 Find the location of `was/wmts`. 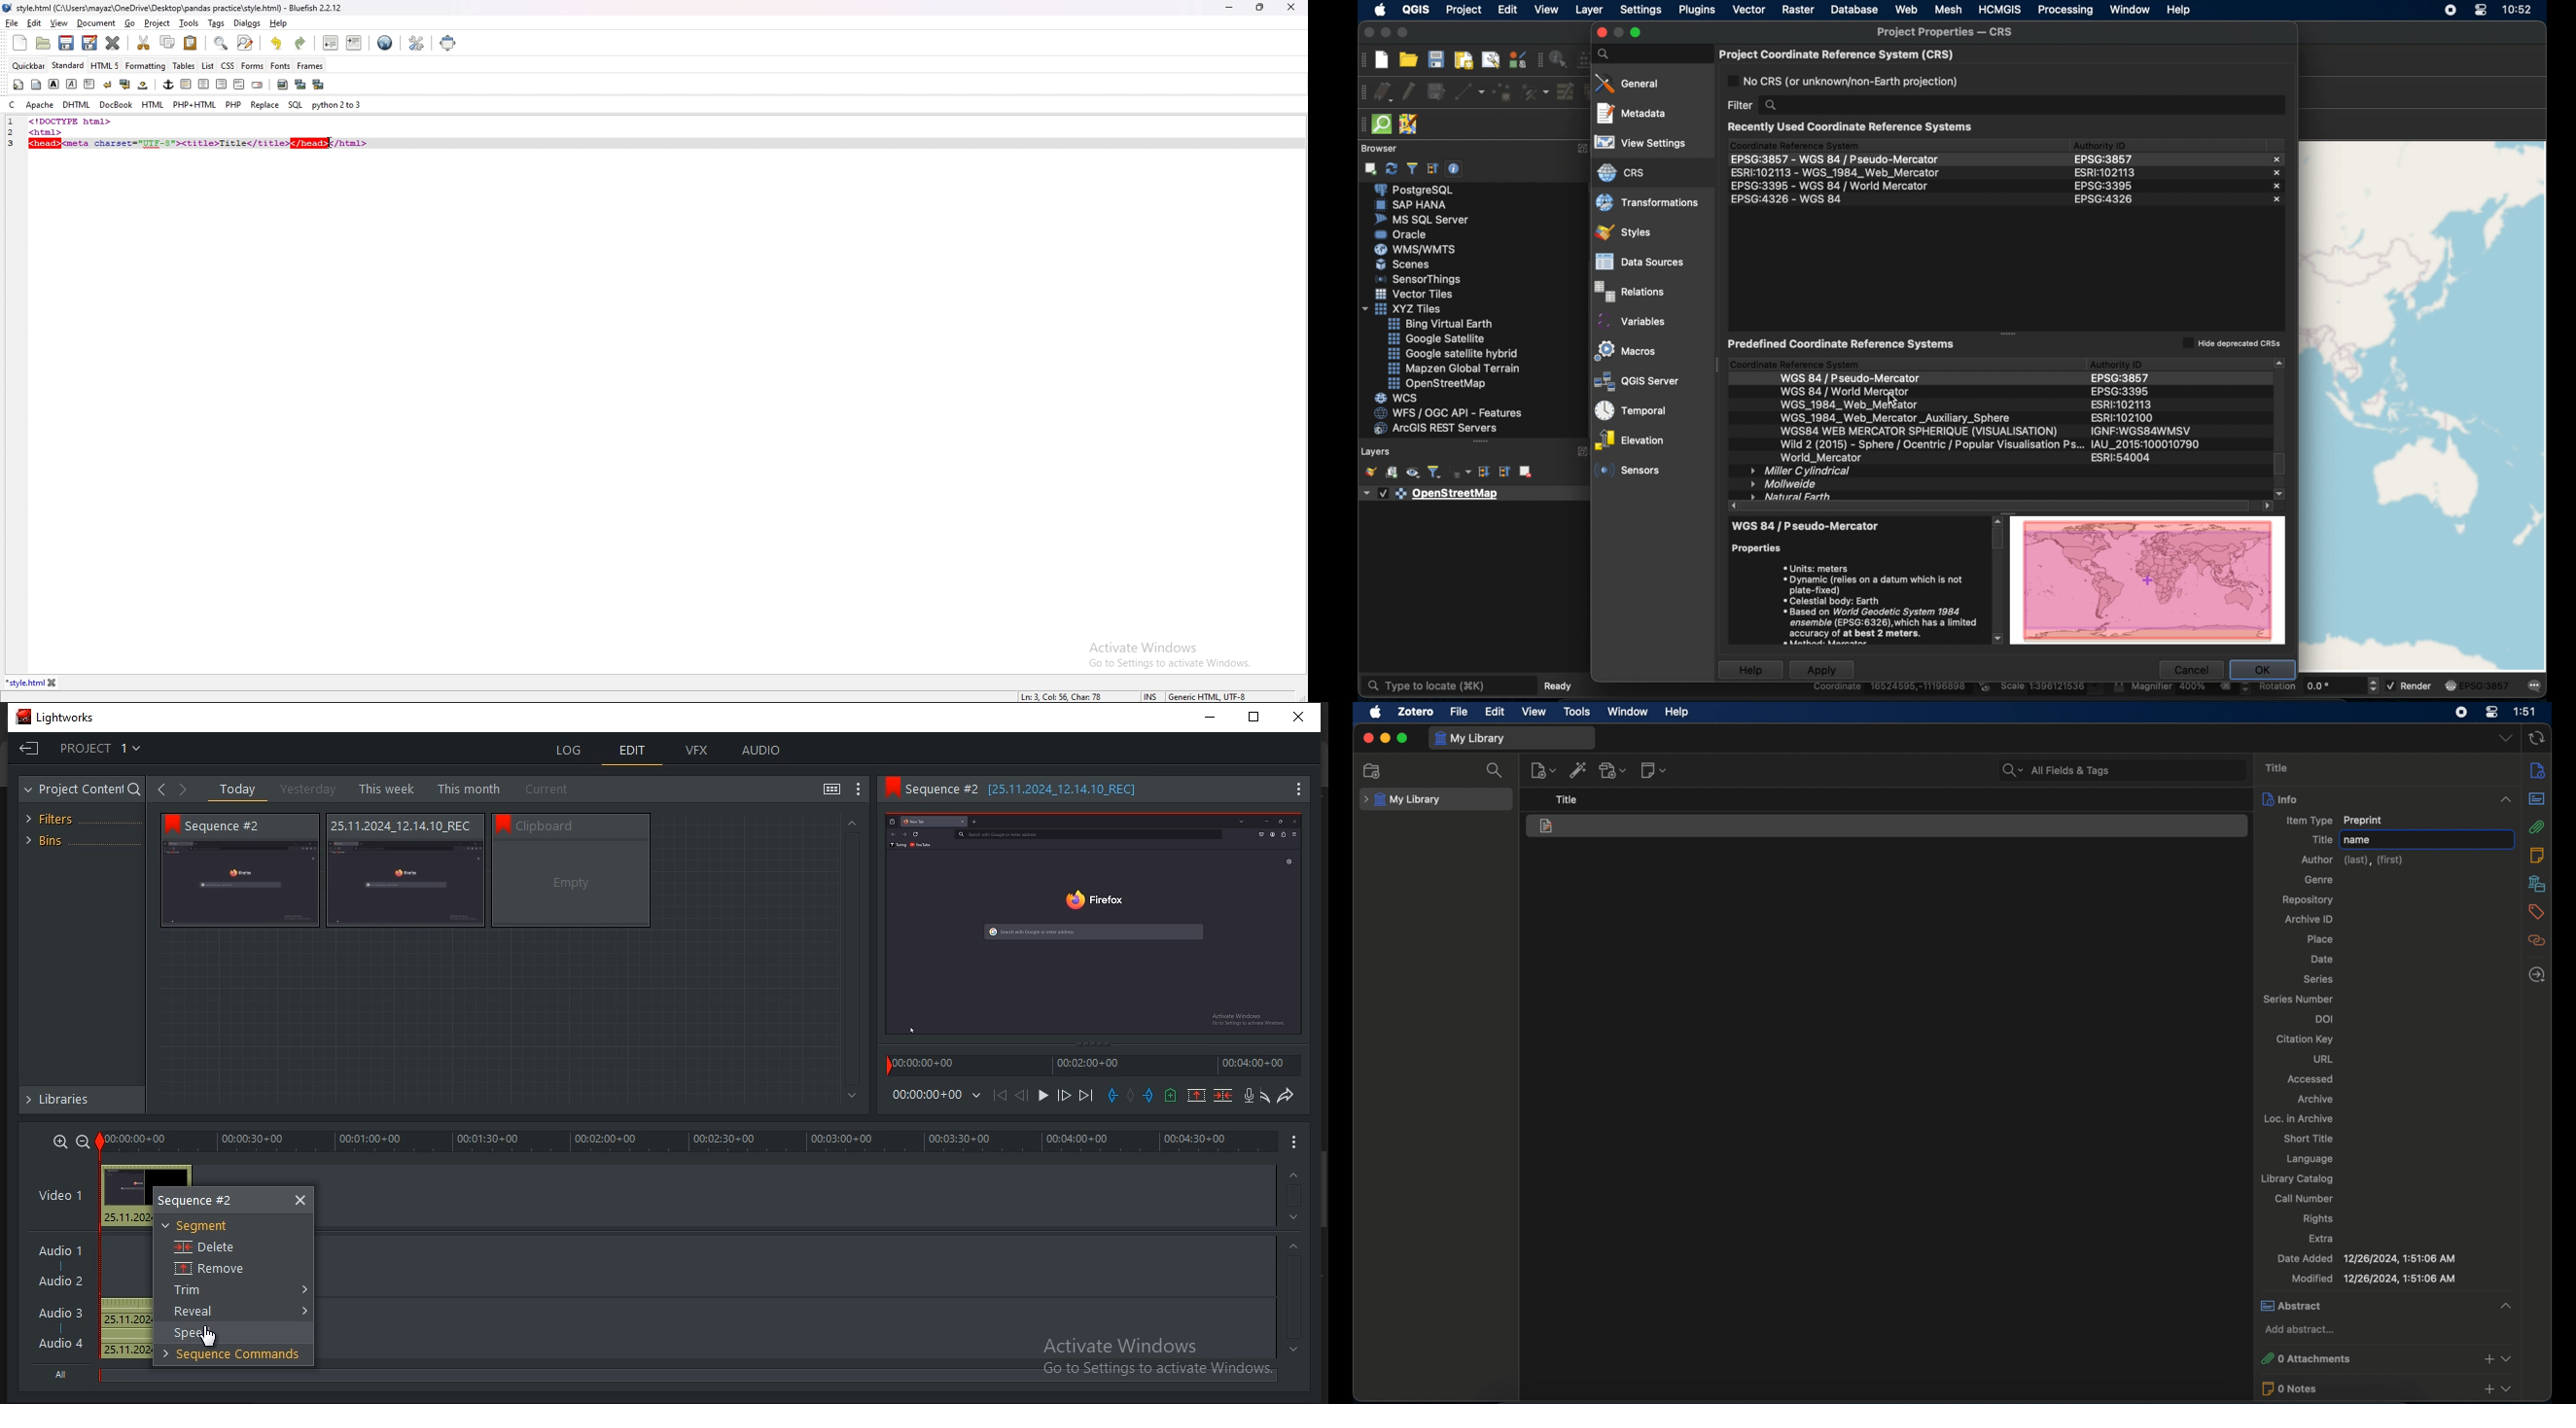

was/wmts is located at coordinates (1417, 250).